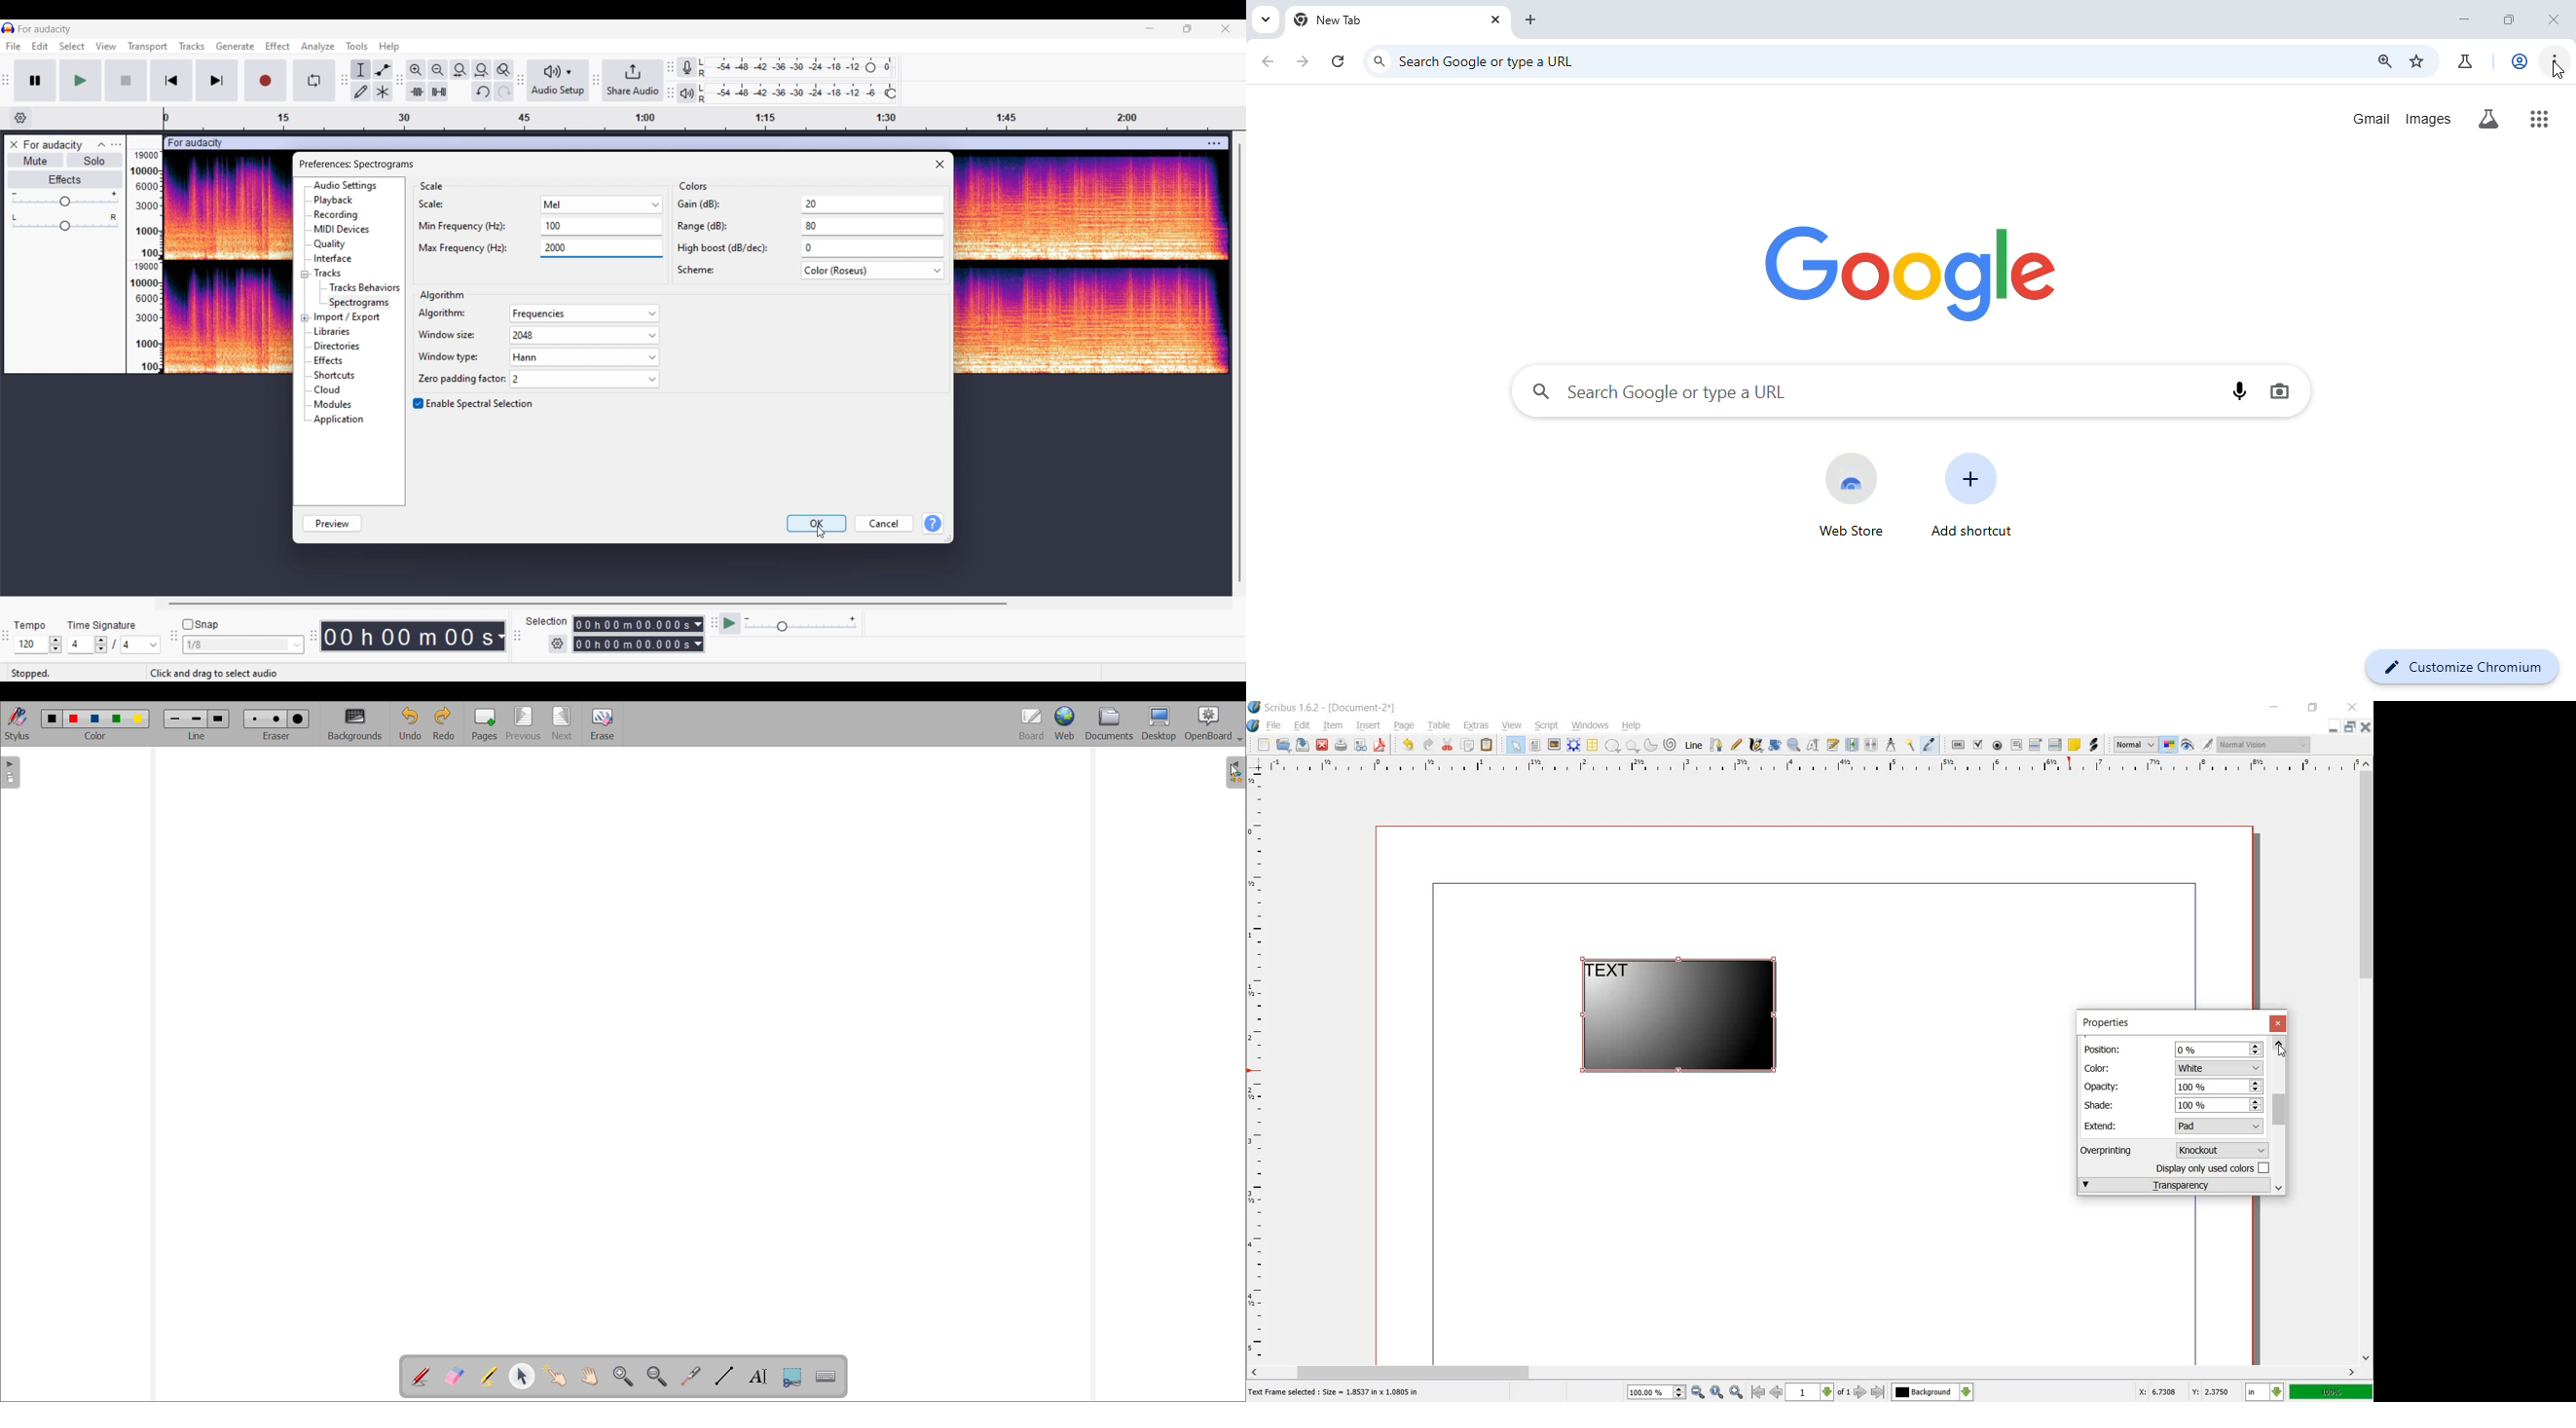  Describe the element at coordinates (1187, 29) in the screenshot. I see `Show in smaller tab` at that location.